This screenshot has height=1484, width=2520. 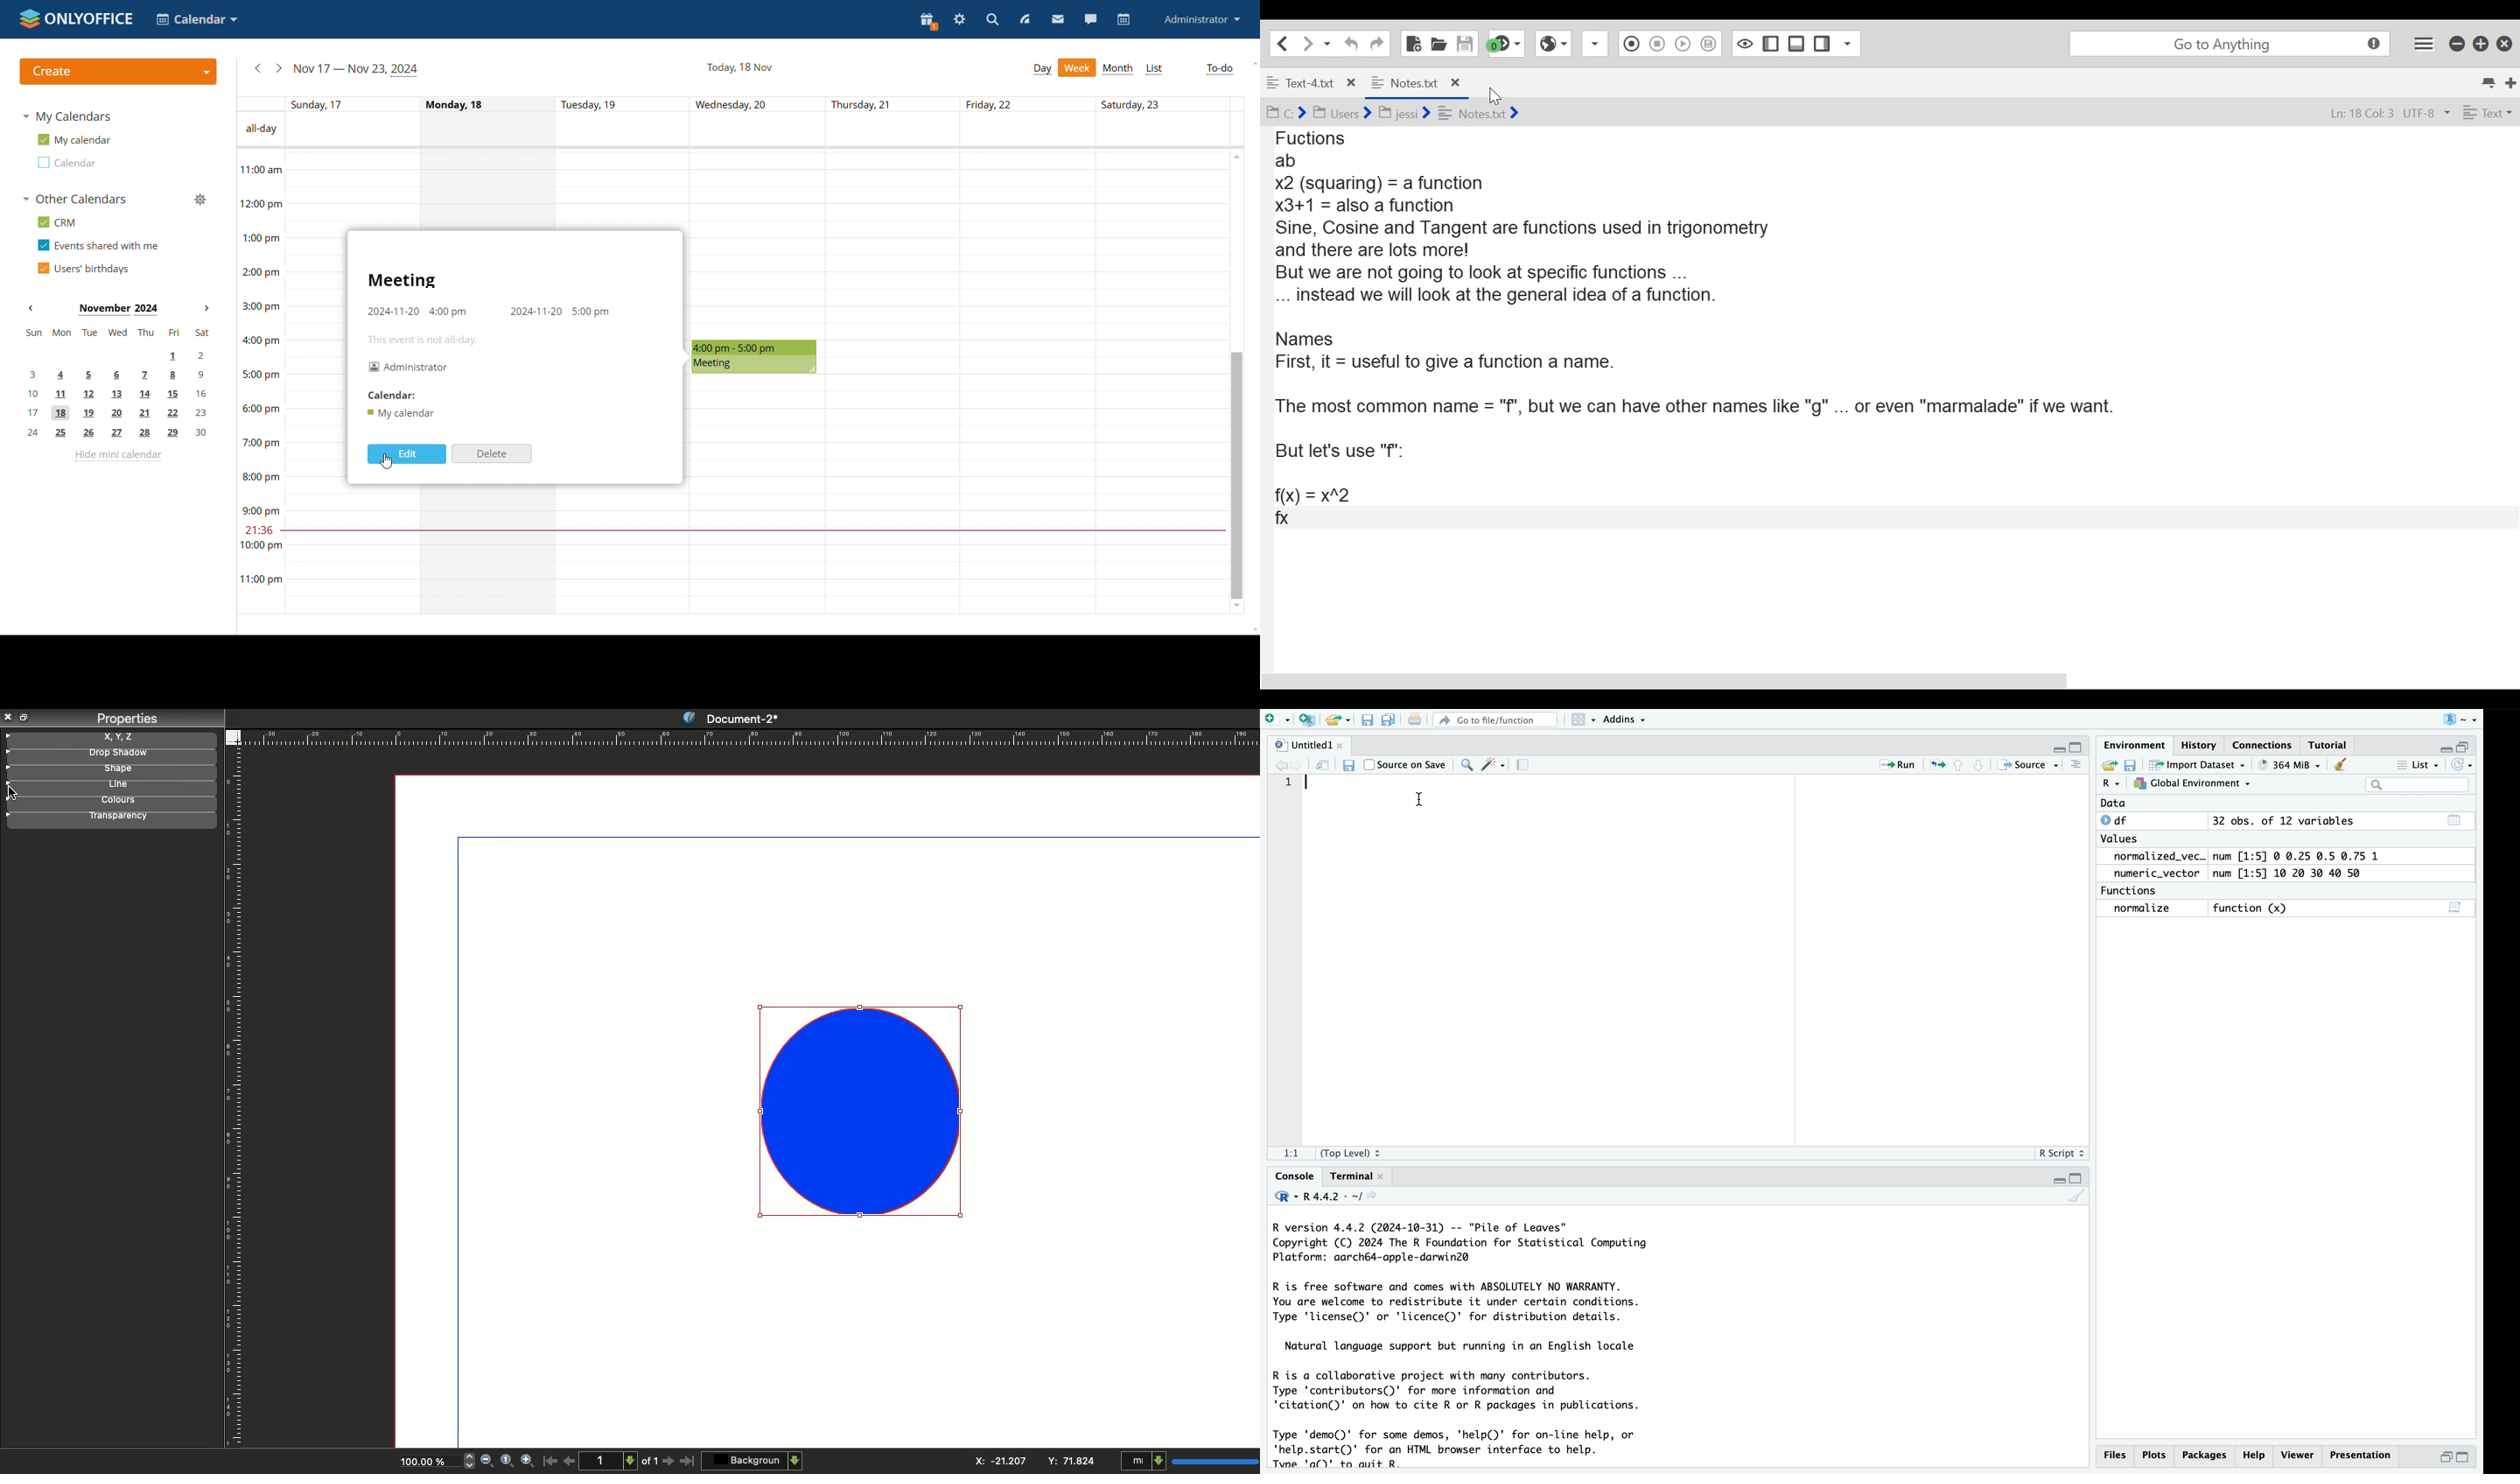 I want to click on Source on Save, so click(x=1406, y=763).